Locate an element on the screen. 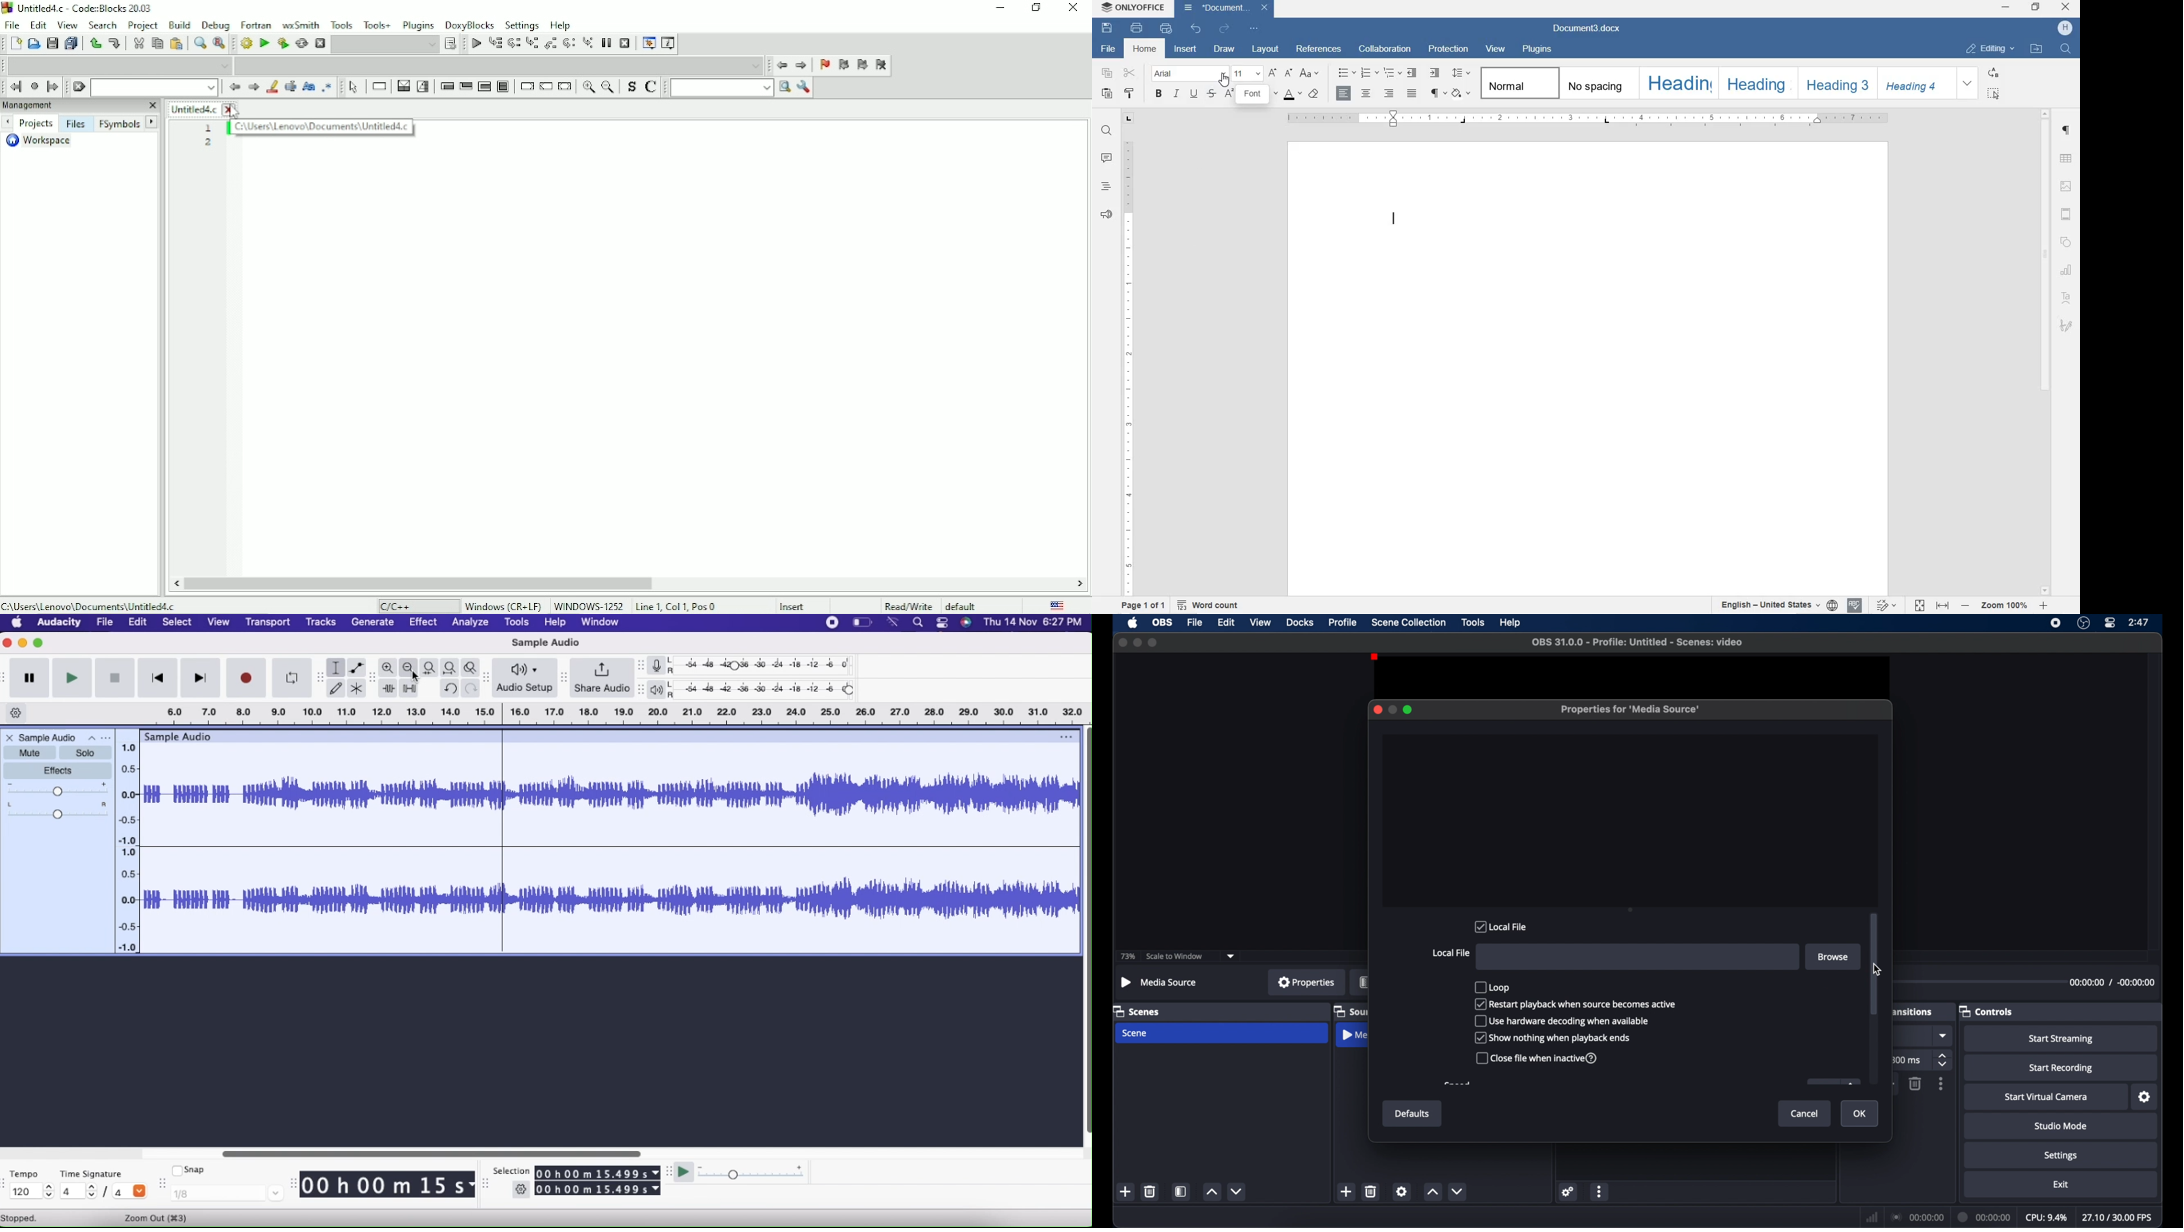 This screenshot has height=1232, width=2184. Tools is located at coordinates (342, 25).